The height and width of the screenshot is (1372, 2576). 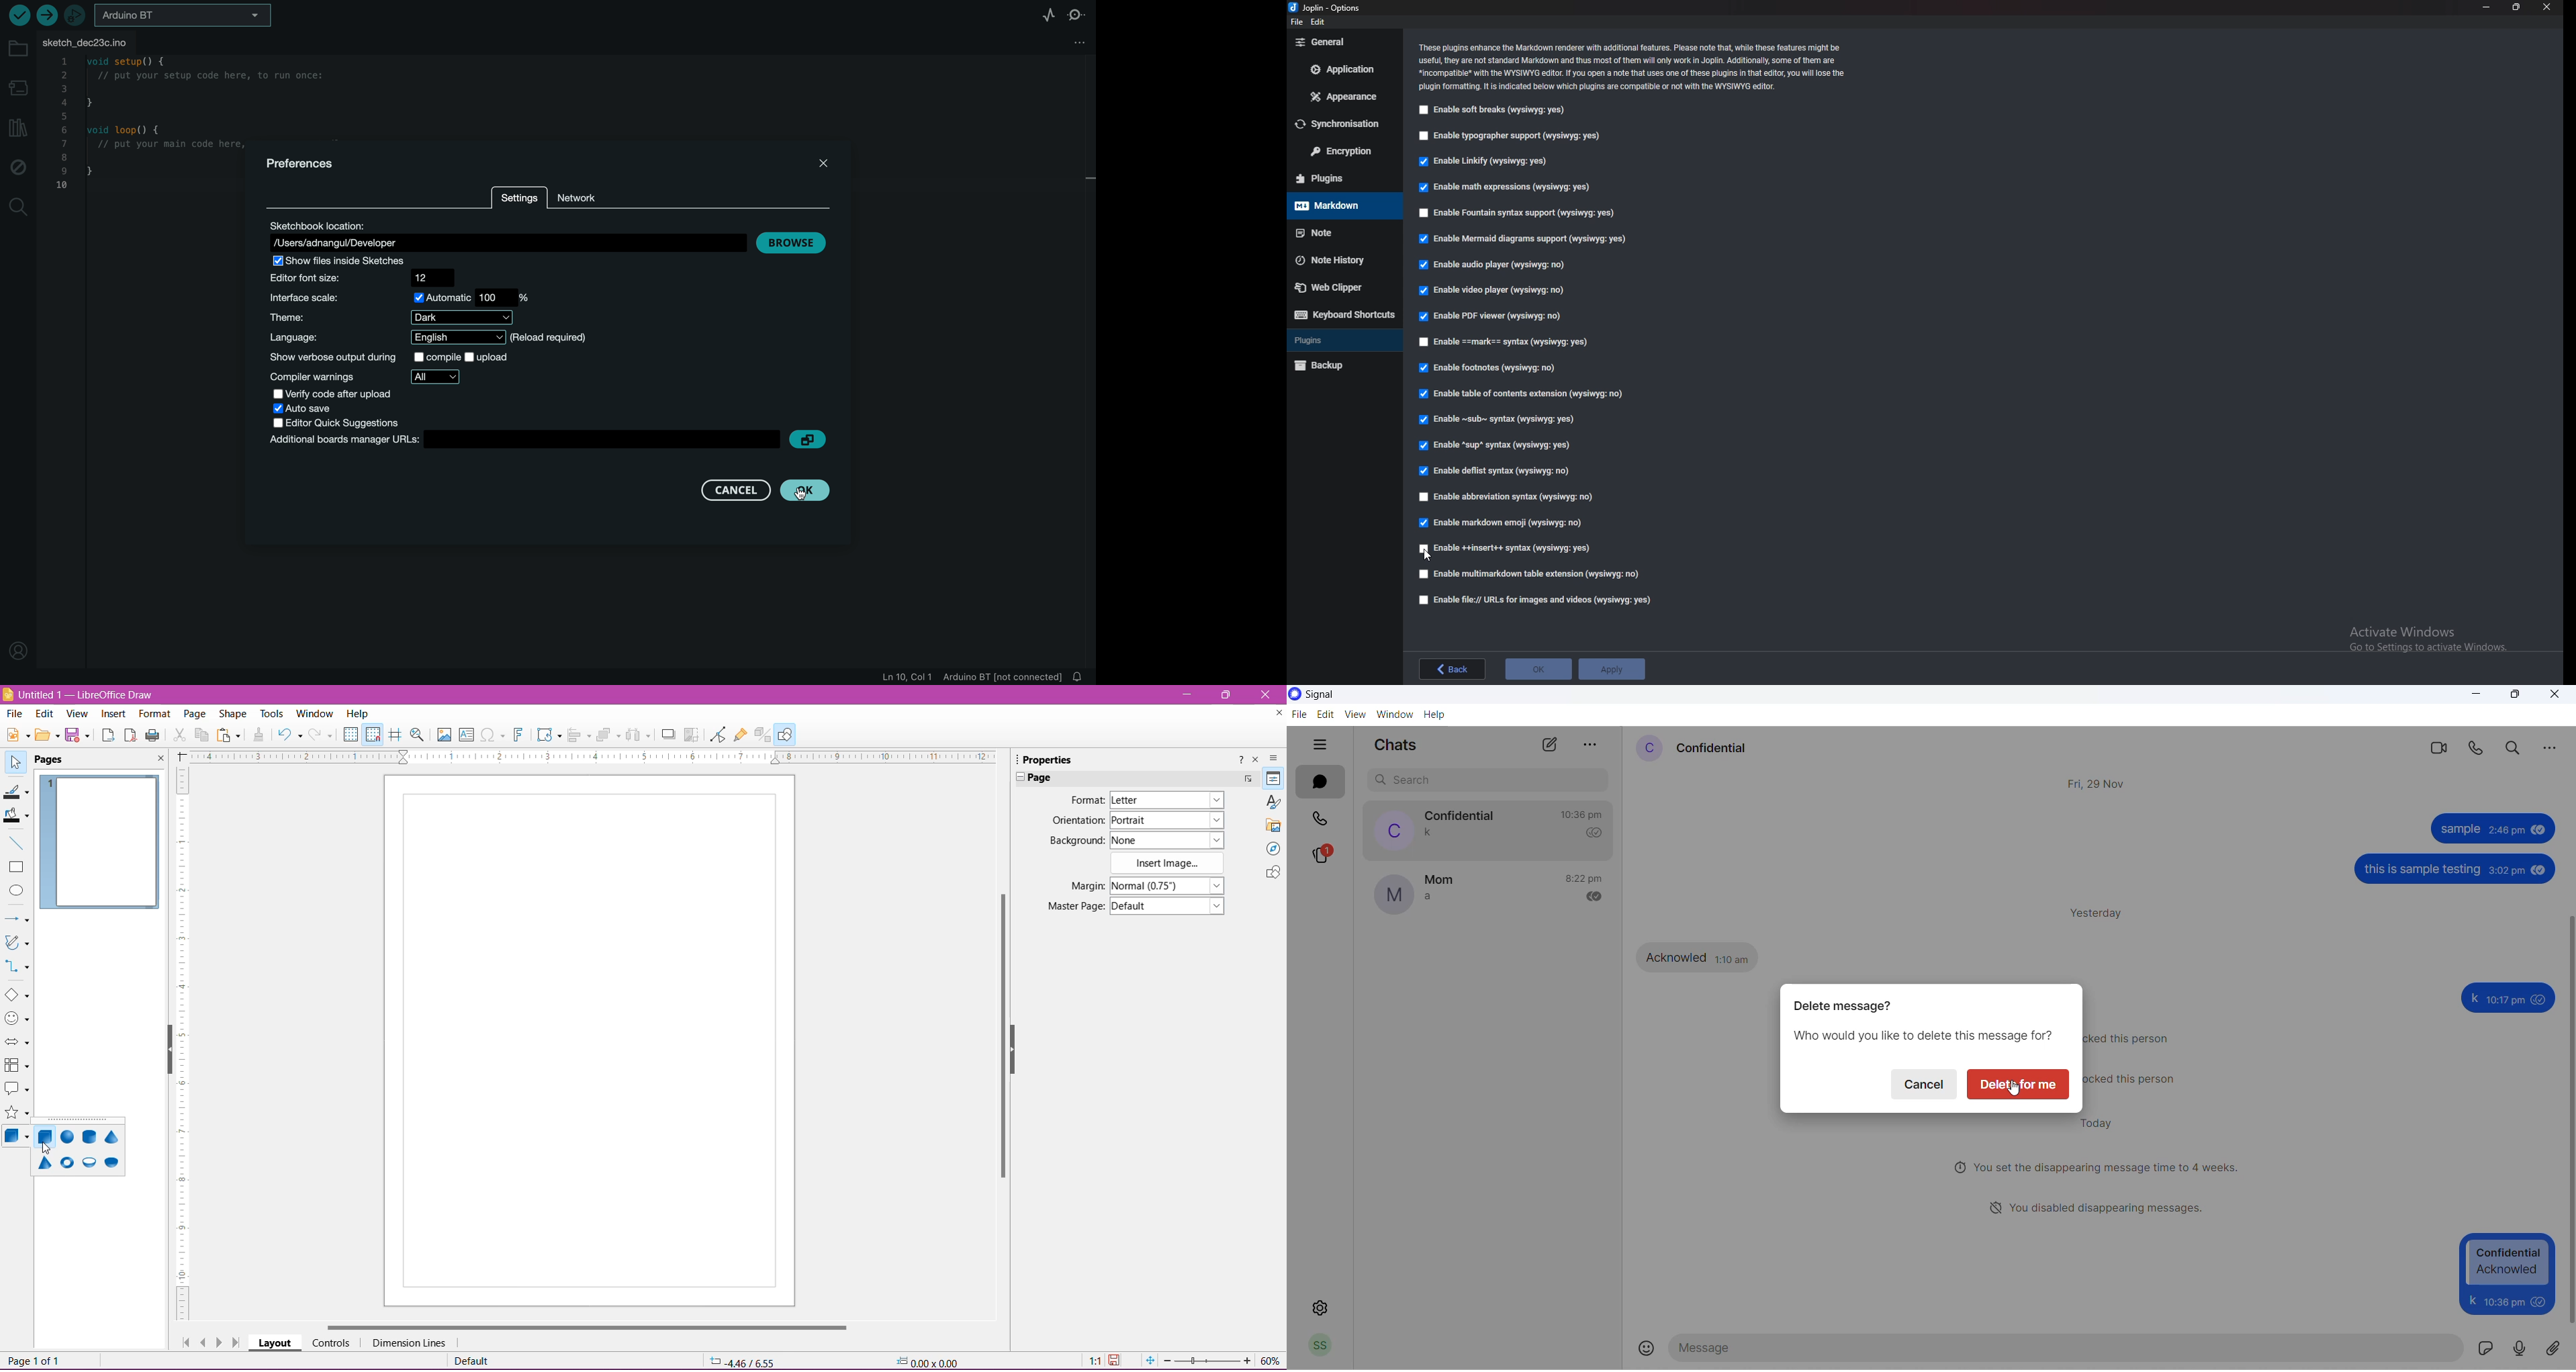 I want to click on Voicemail, so click(x=2520, y=1347).